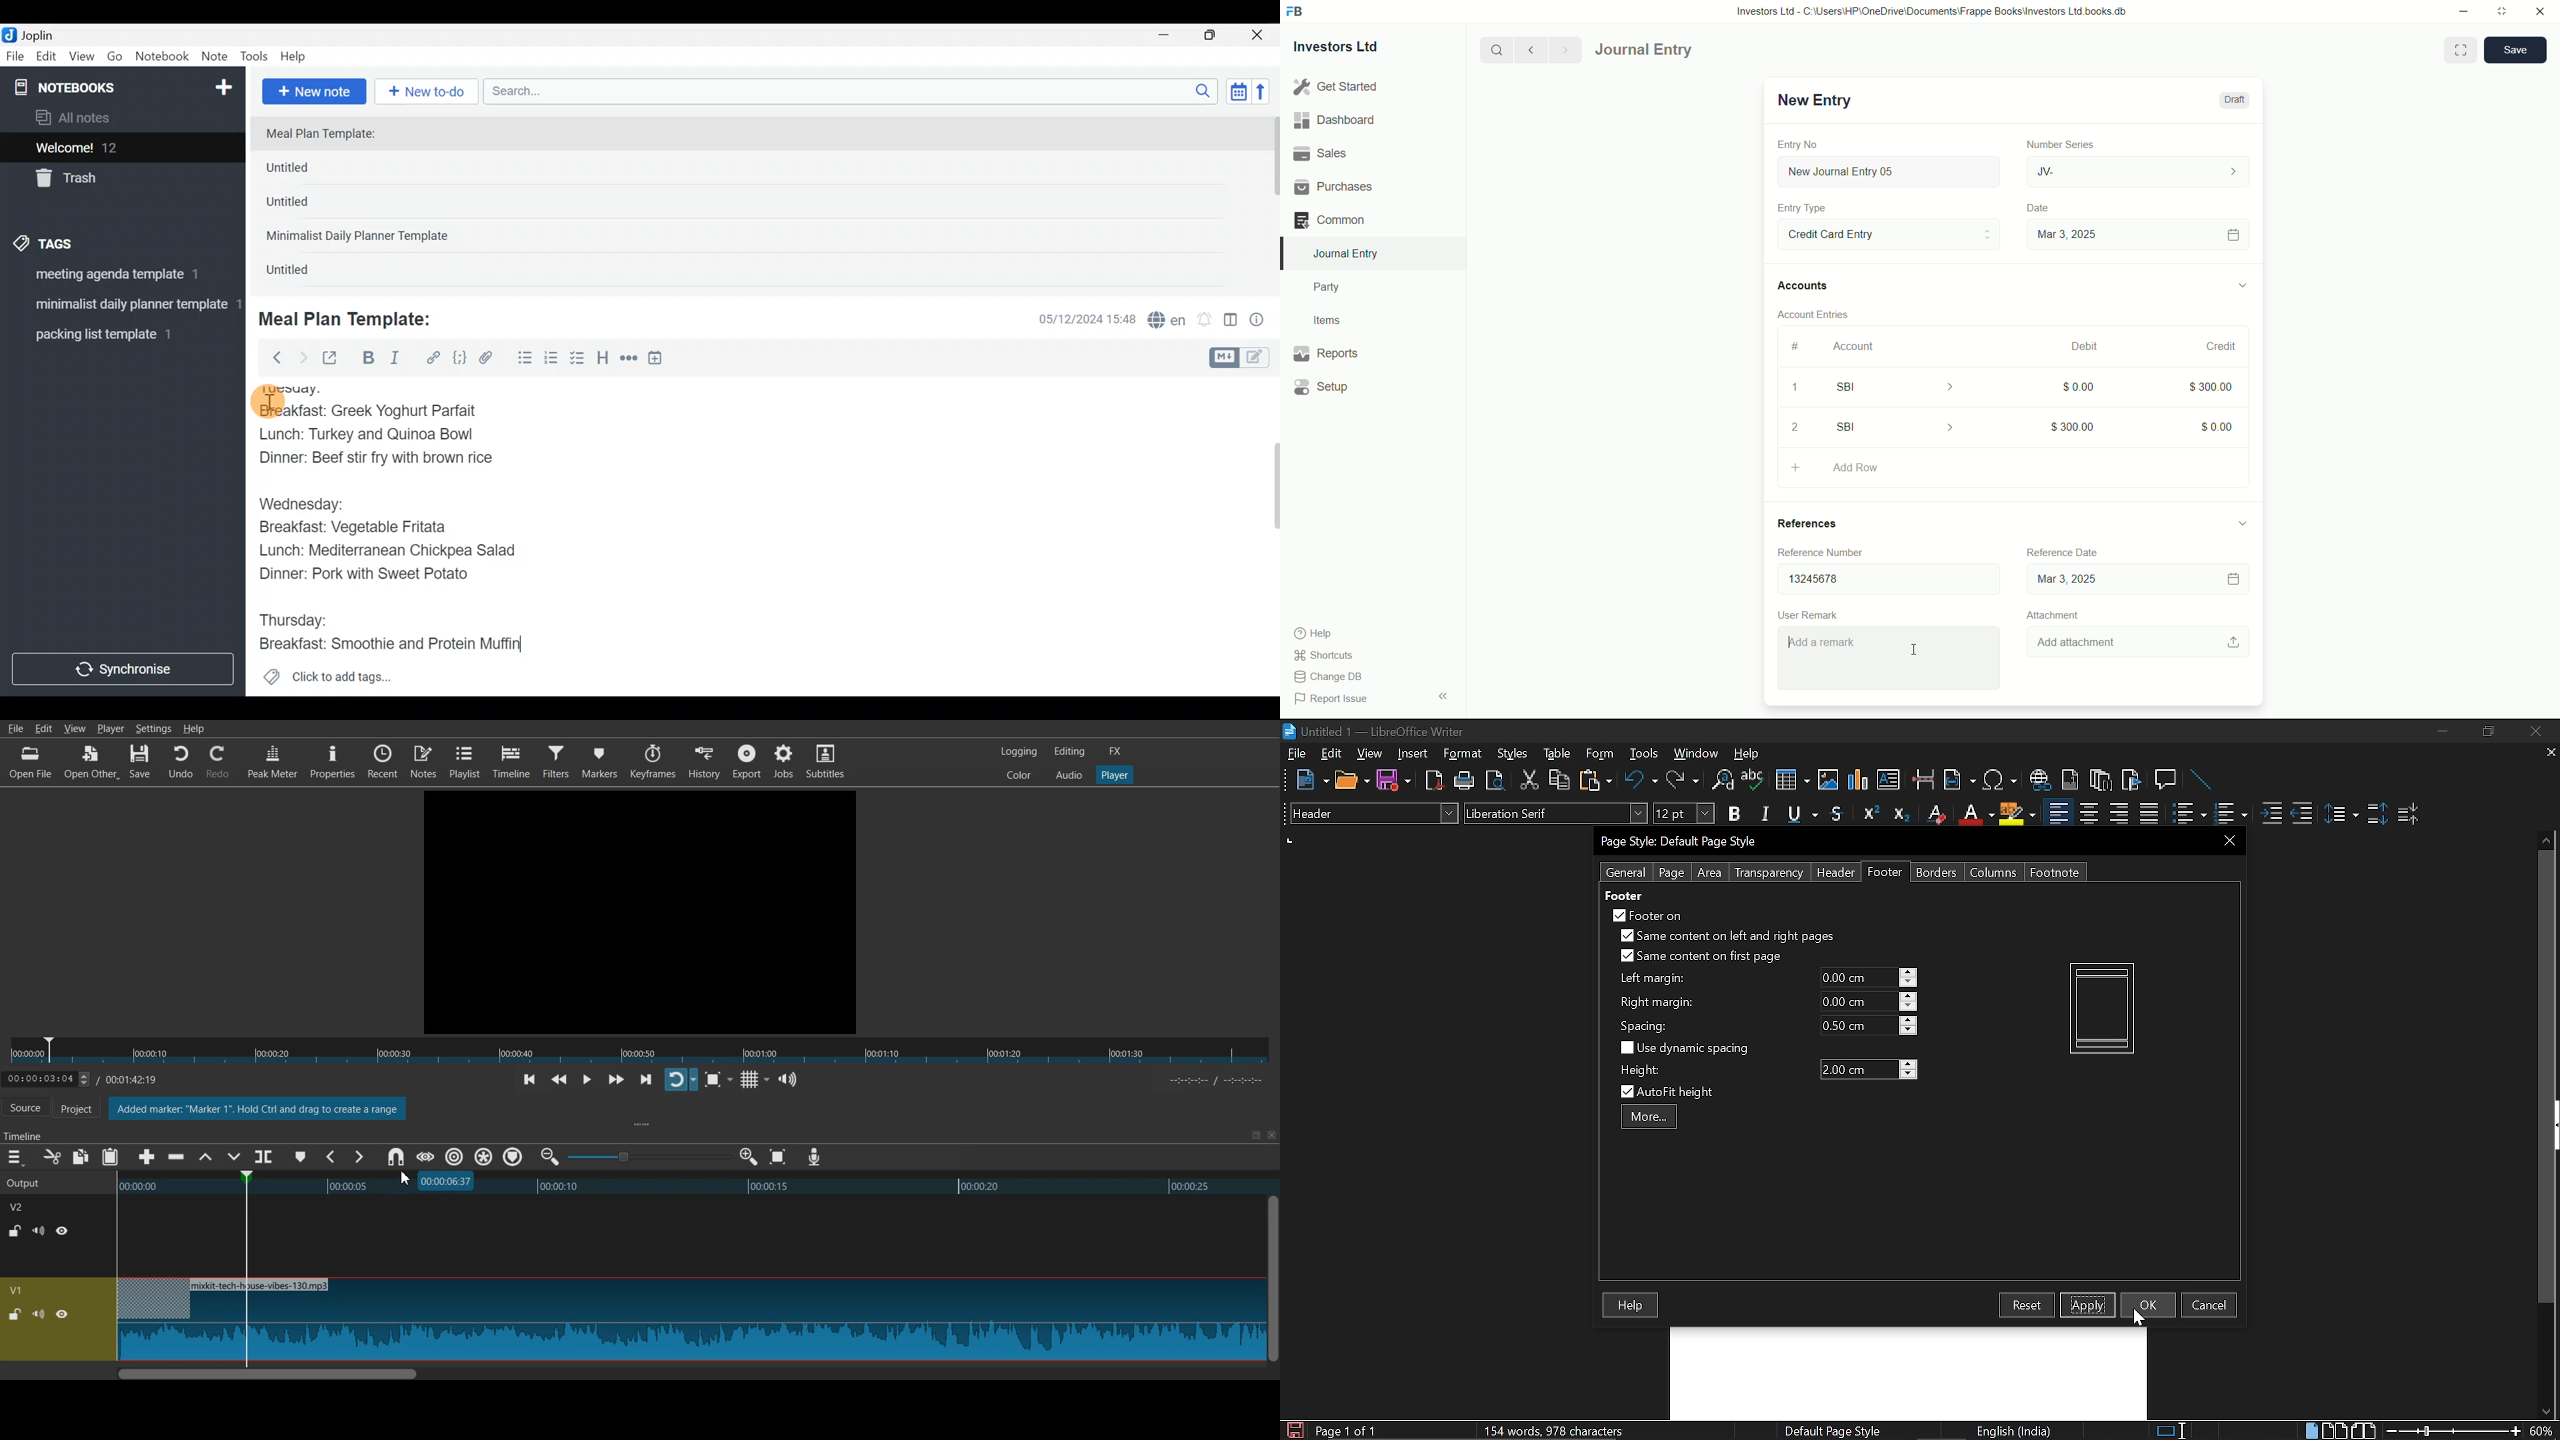 The image size is (2576, 1456). What do you see at coordinates (217, 57) in the screenshot?
I see `Note` at bounding box center [217, 57].